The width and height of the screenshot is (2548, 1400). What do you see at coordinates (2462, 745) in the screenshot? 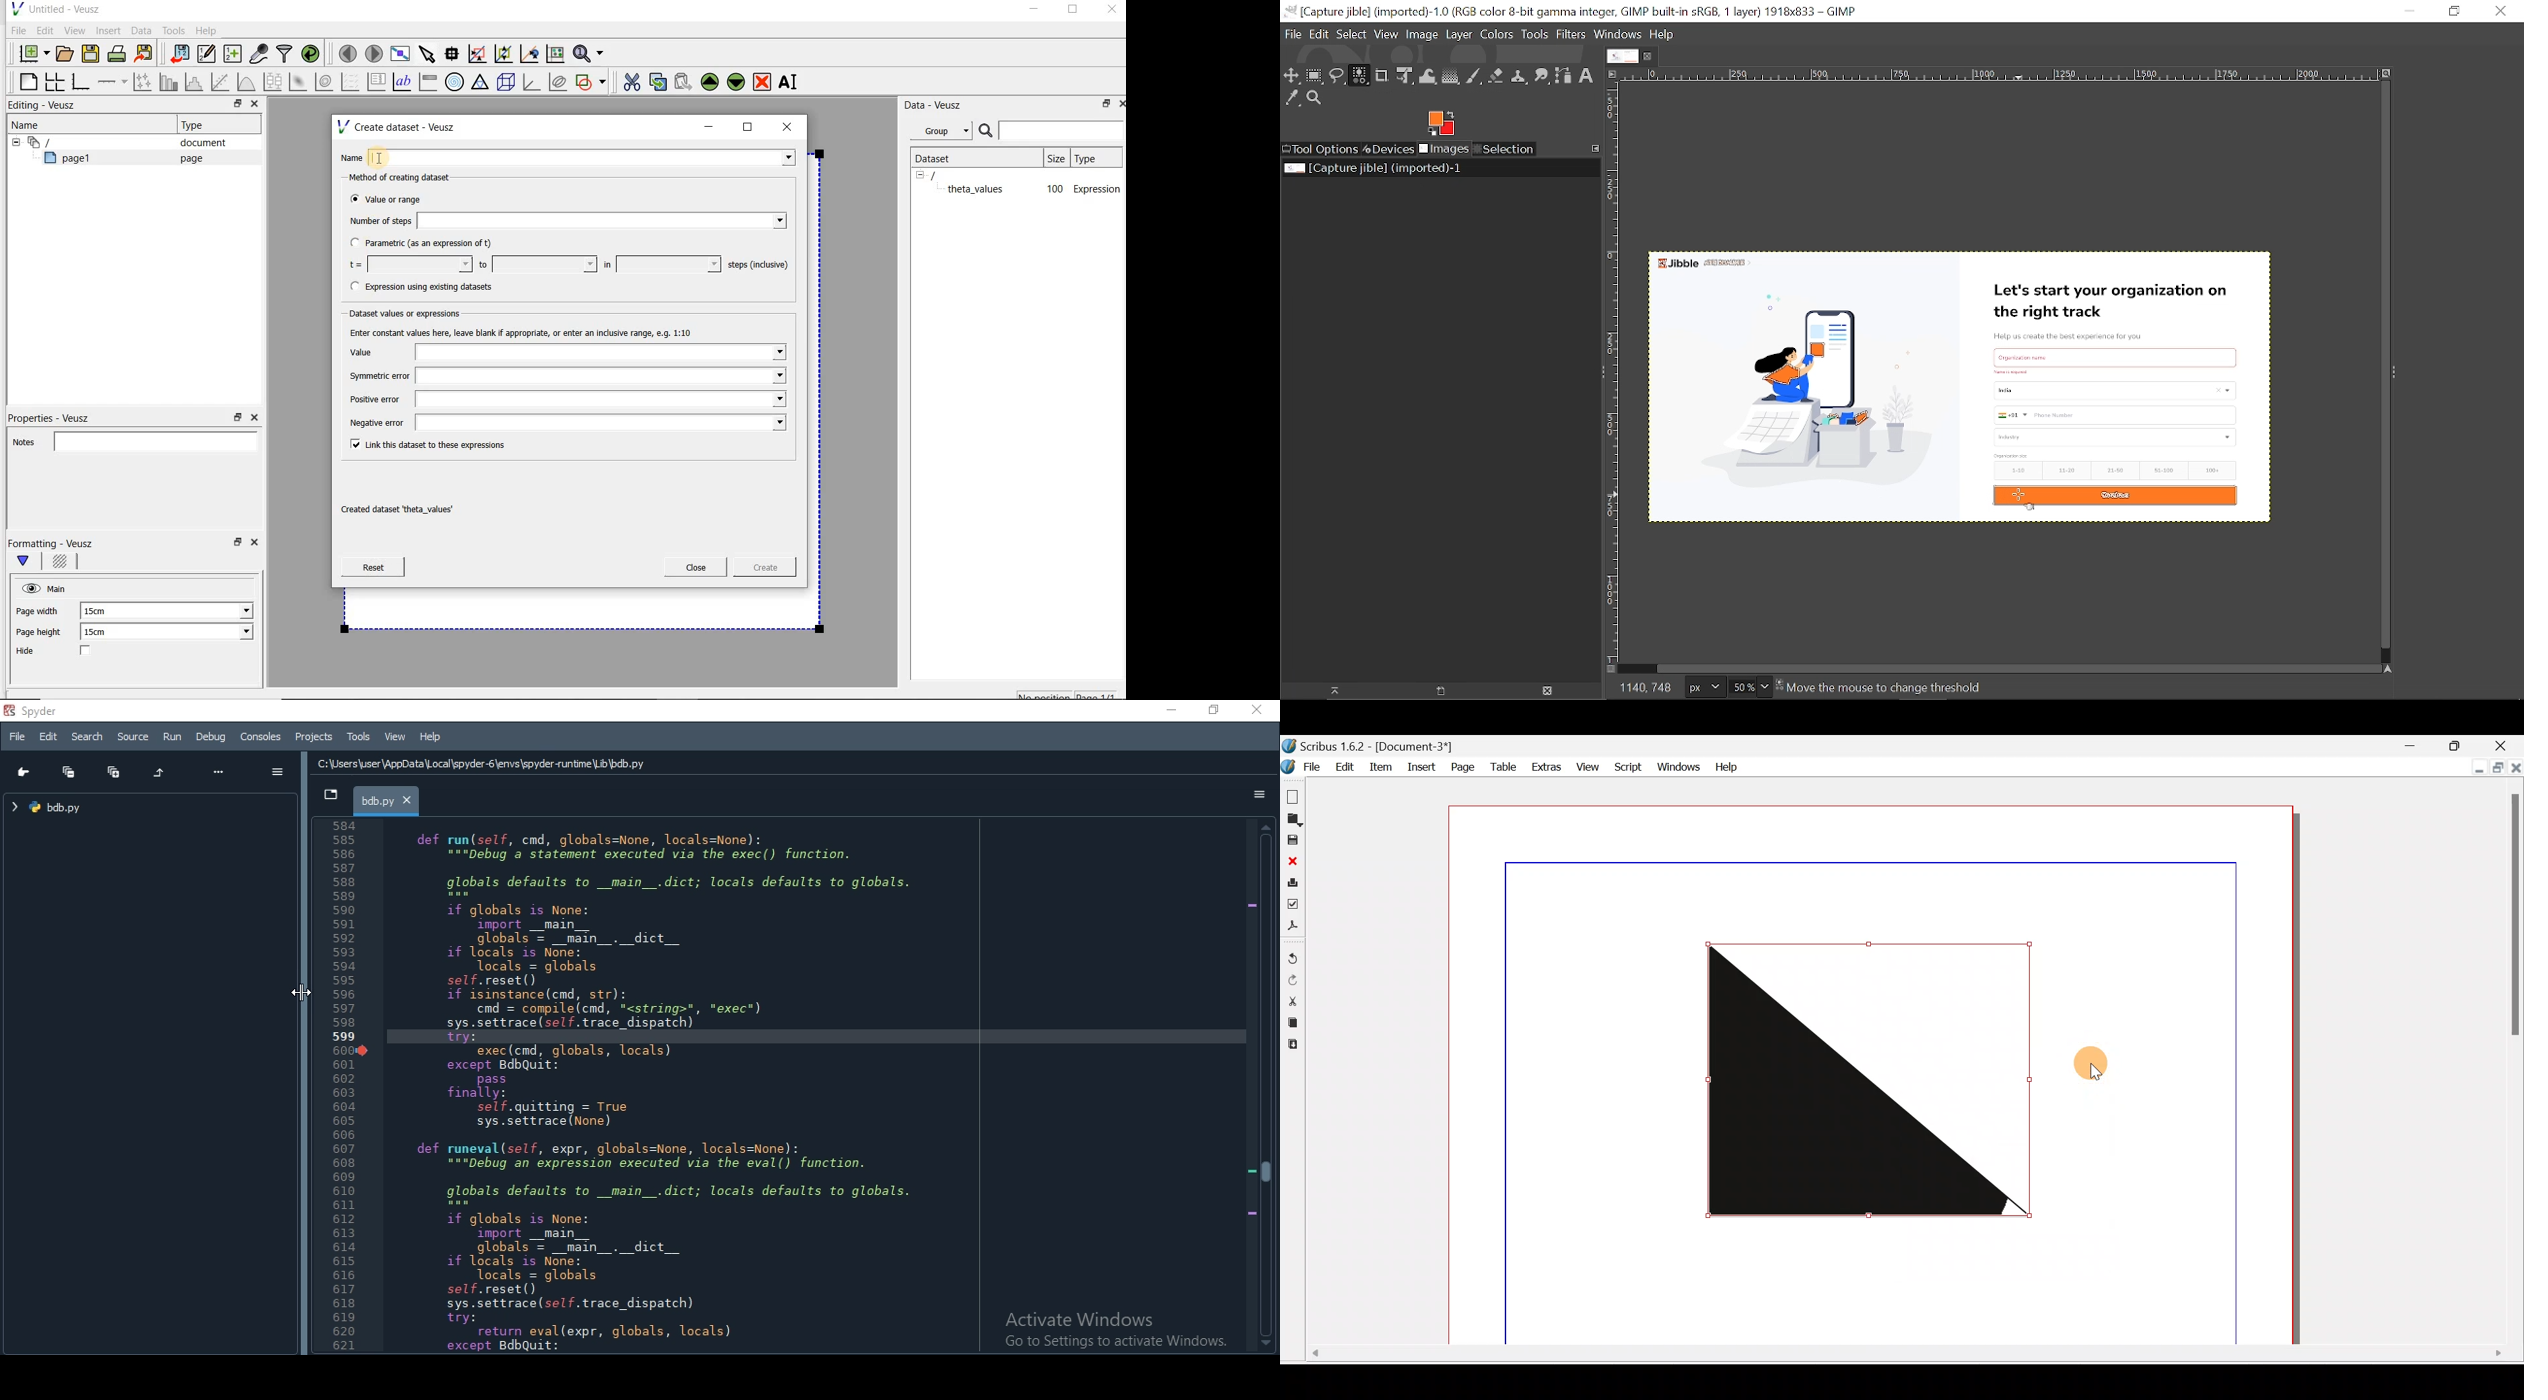
I see `Maximise` at bounding box center [2462, 745].